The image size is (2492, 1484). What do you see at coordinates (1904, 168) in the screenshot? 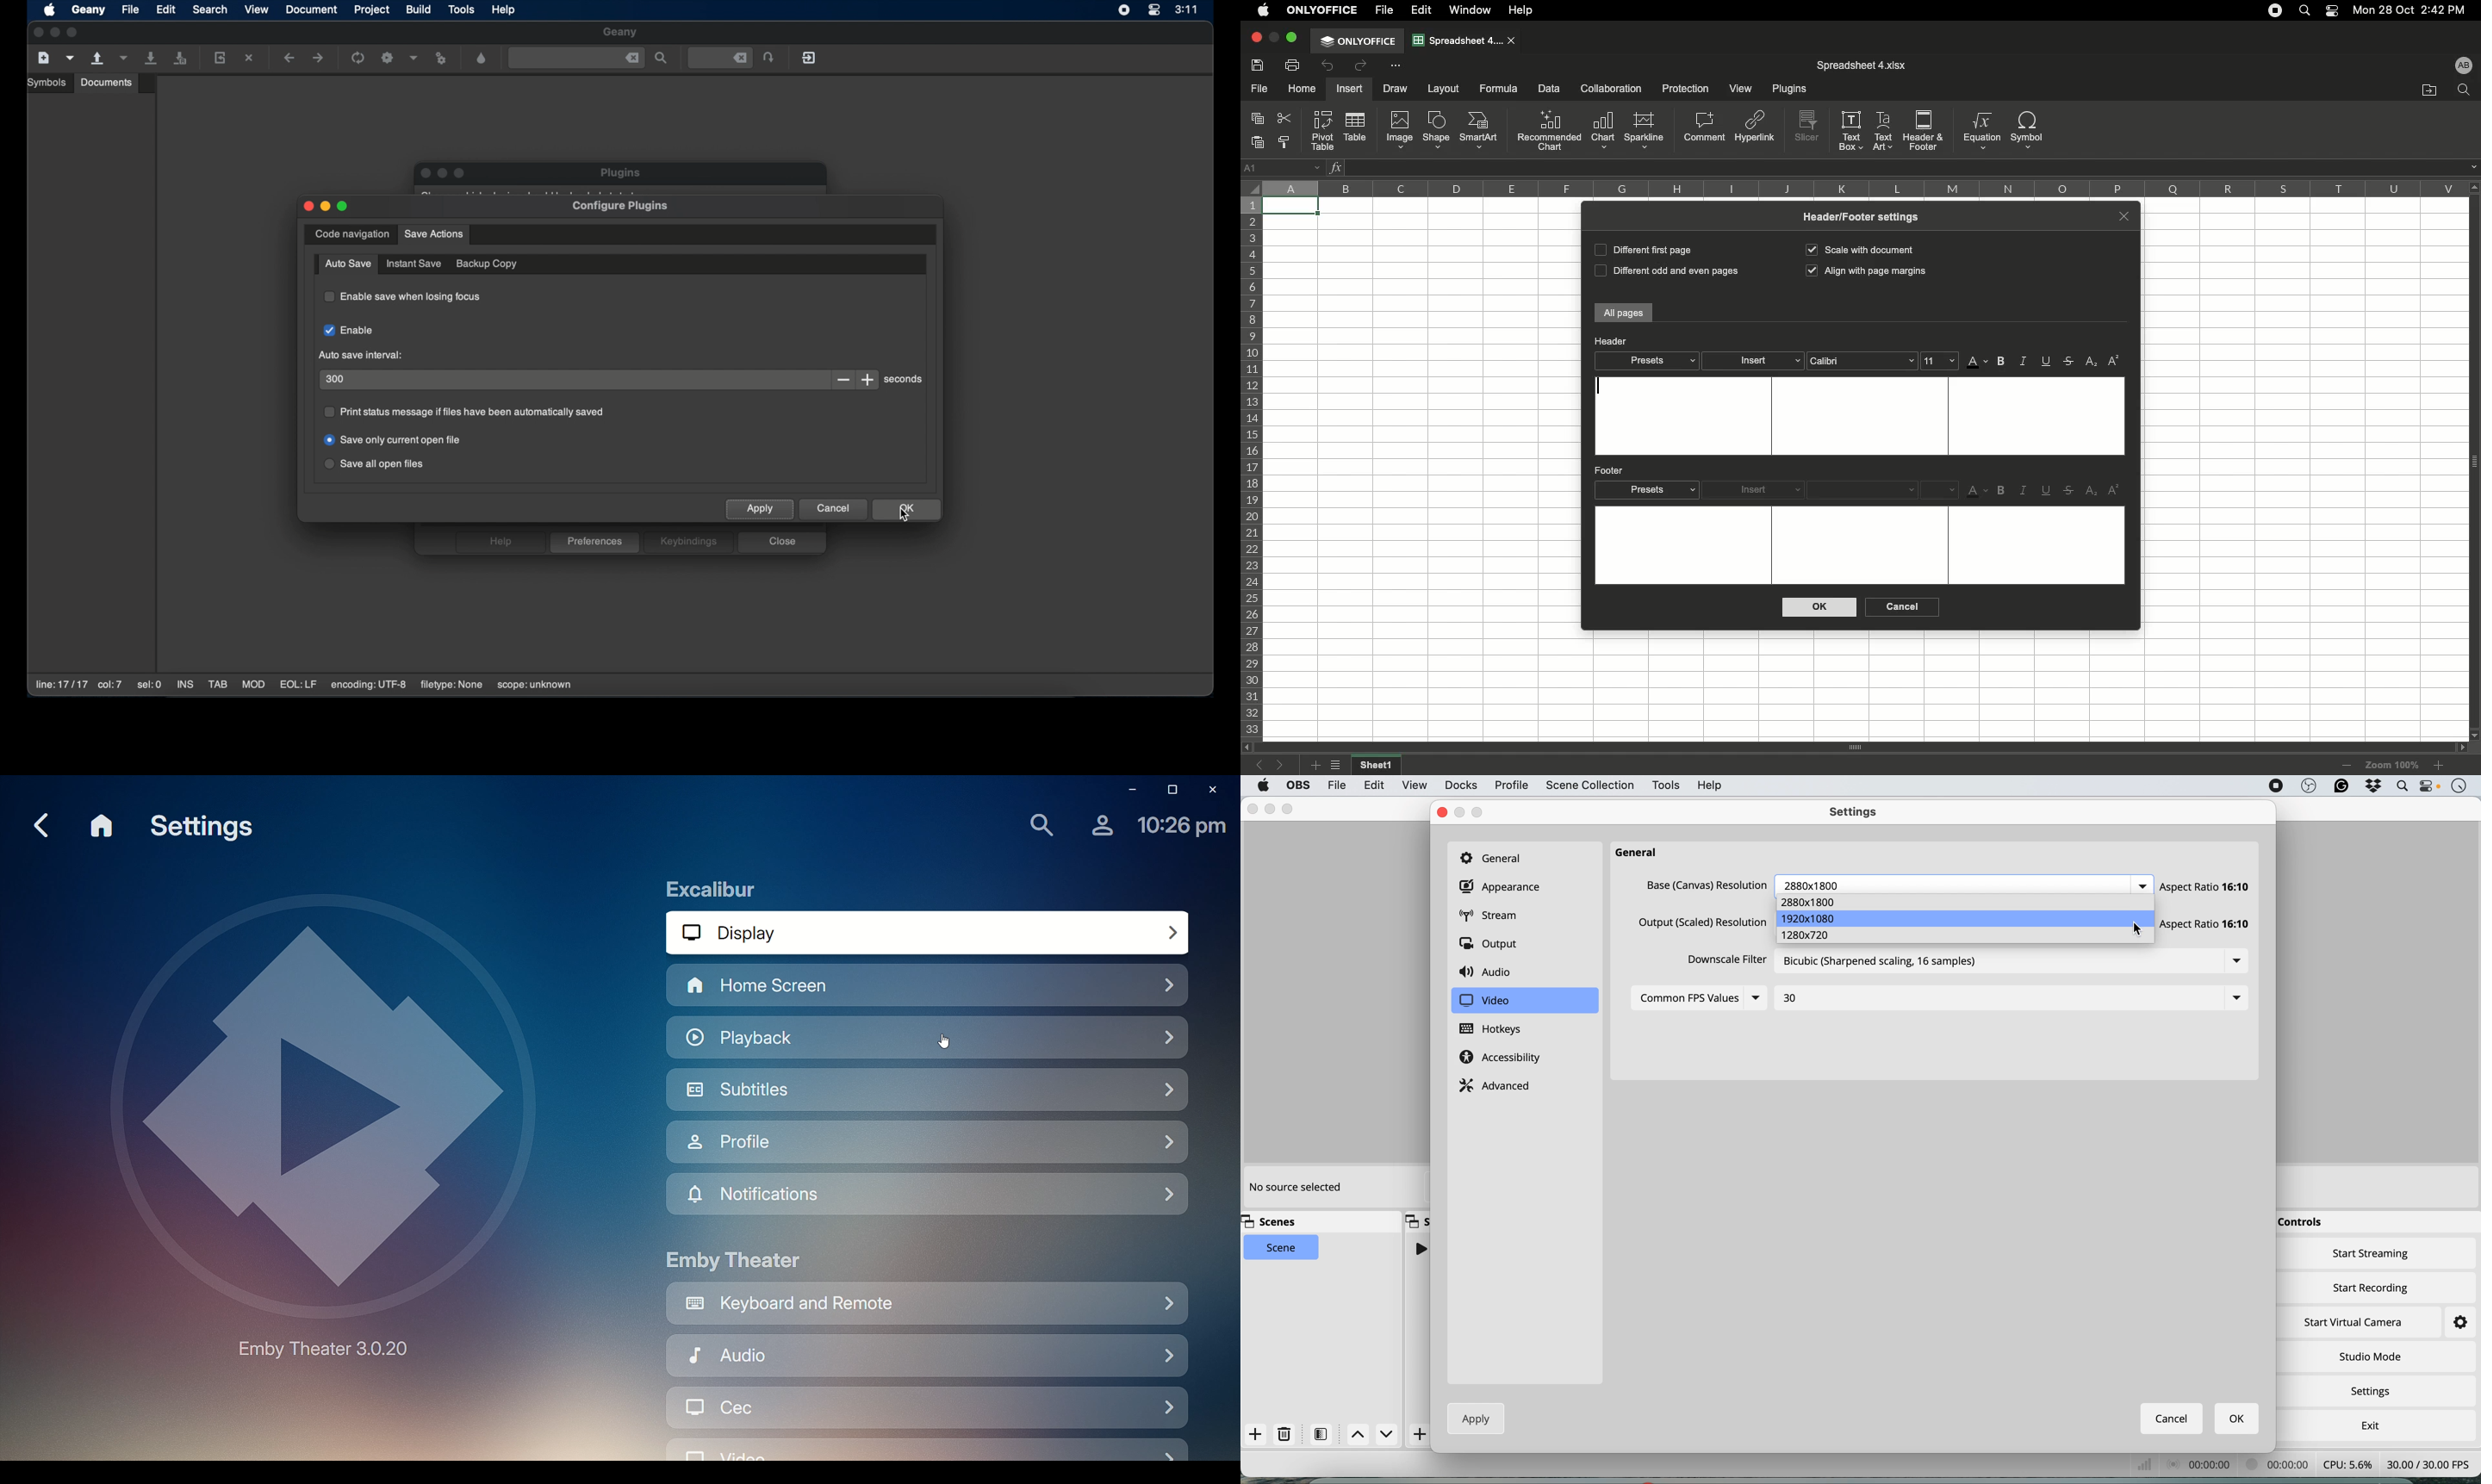
I see `Cell input` at bounding box center [1904, 168].